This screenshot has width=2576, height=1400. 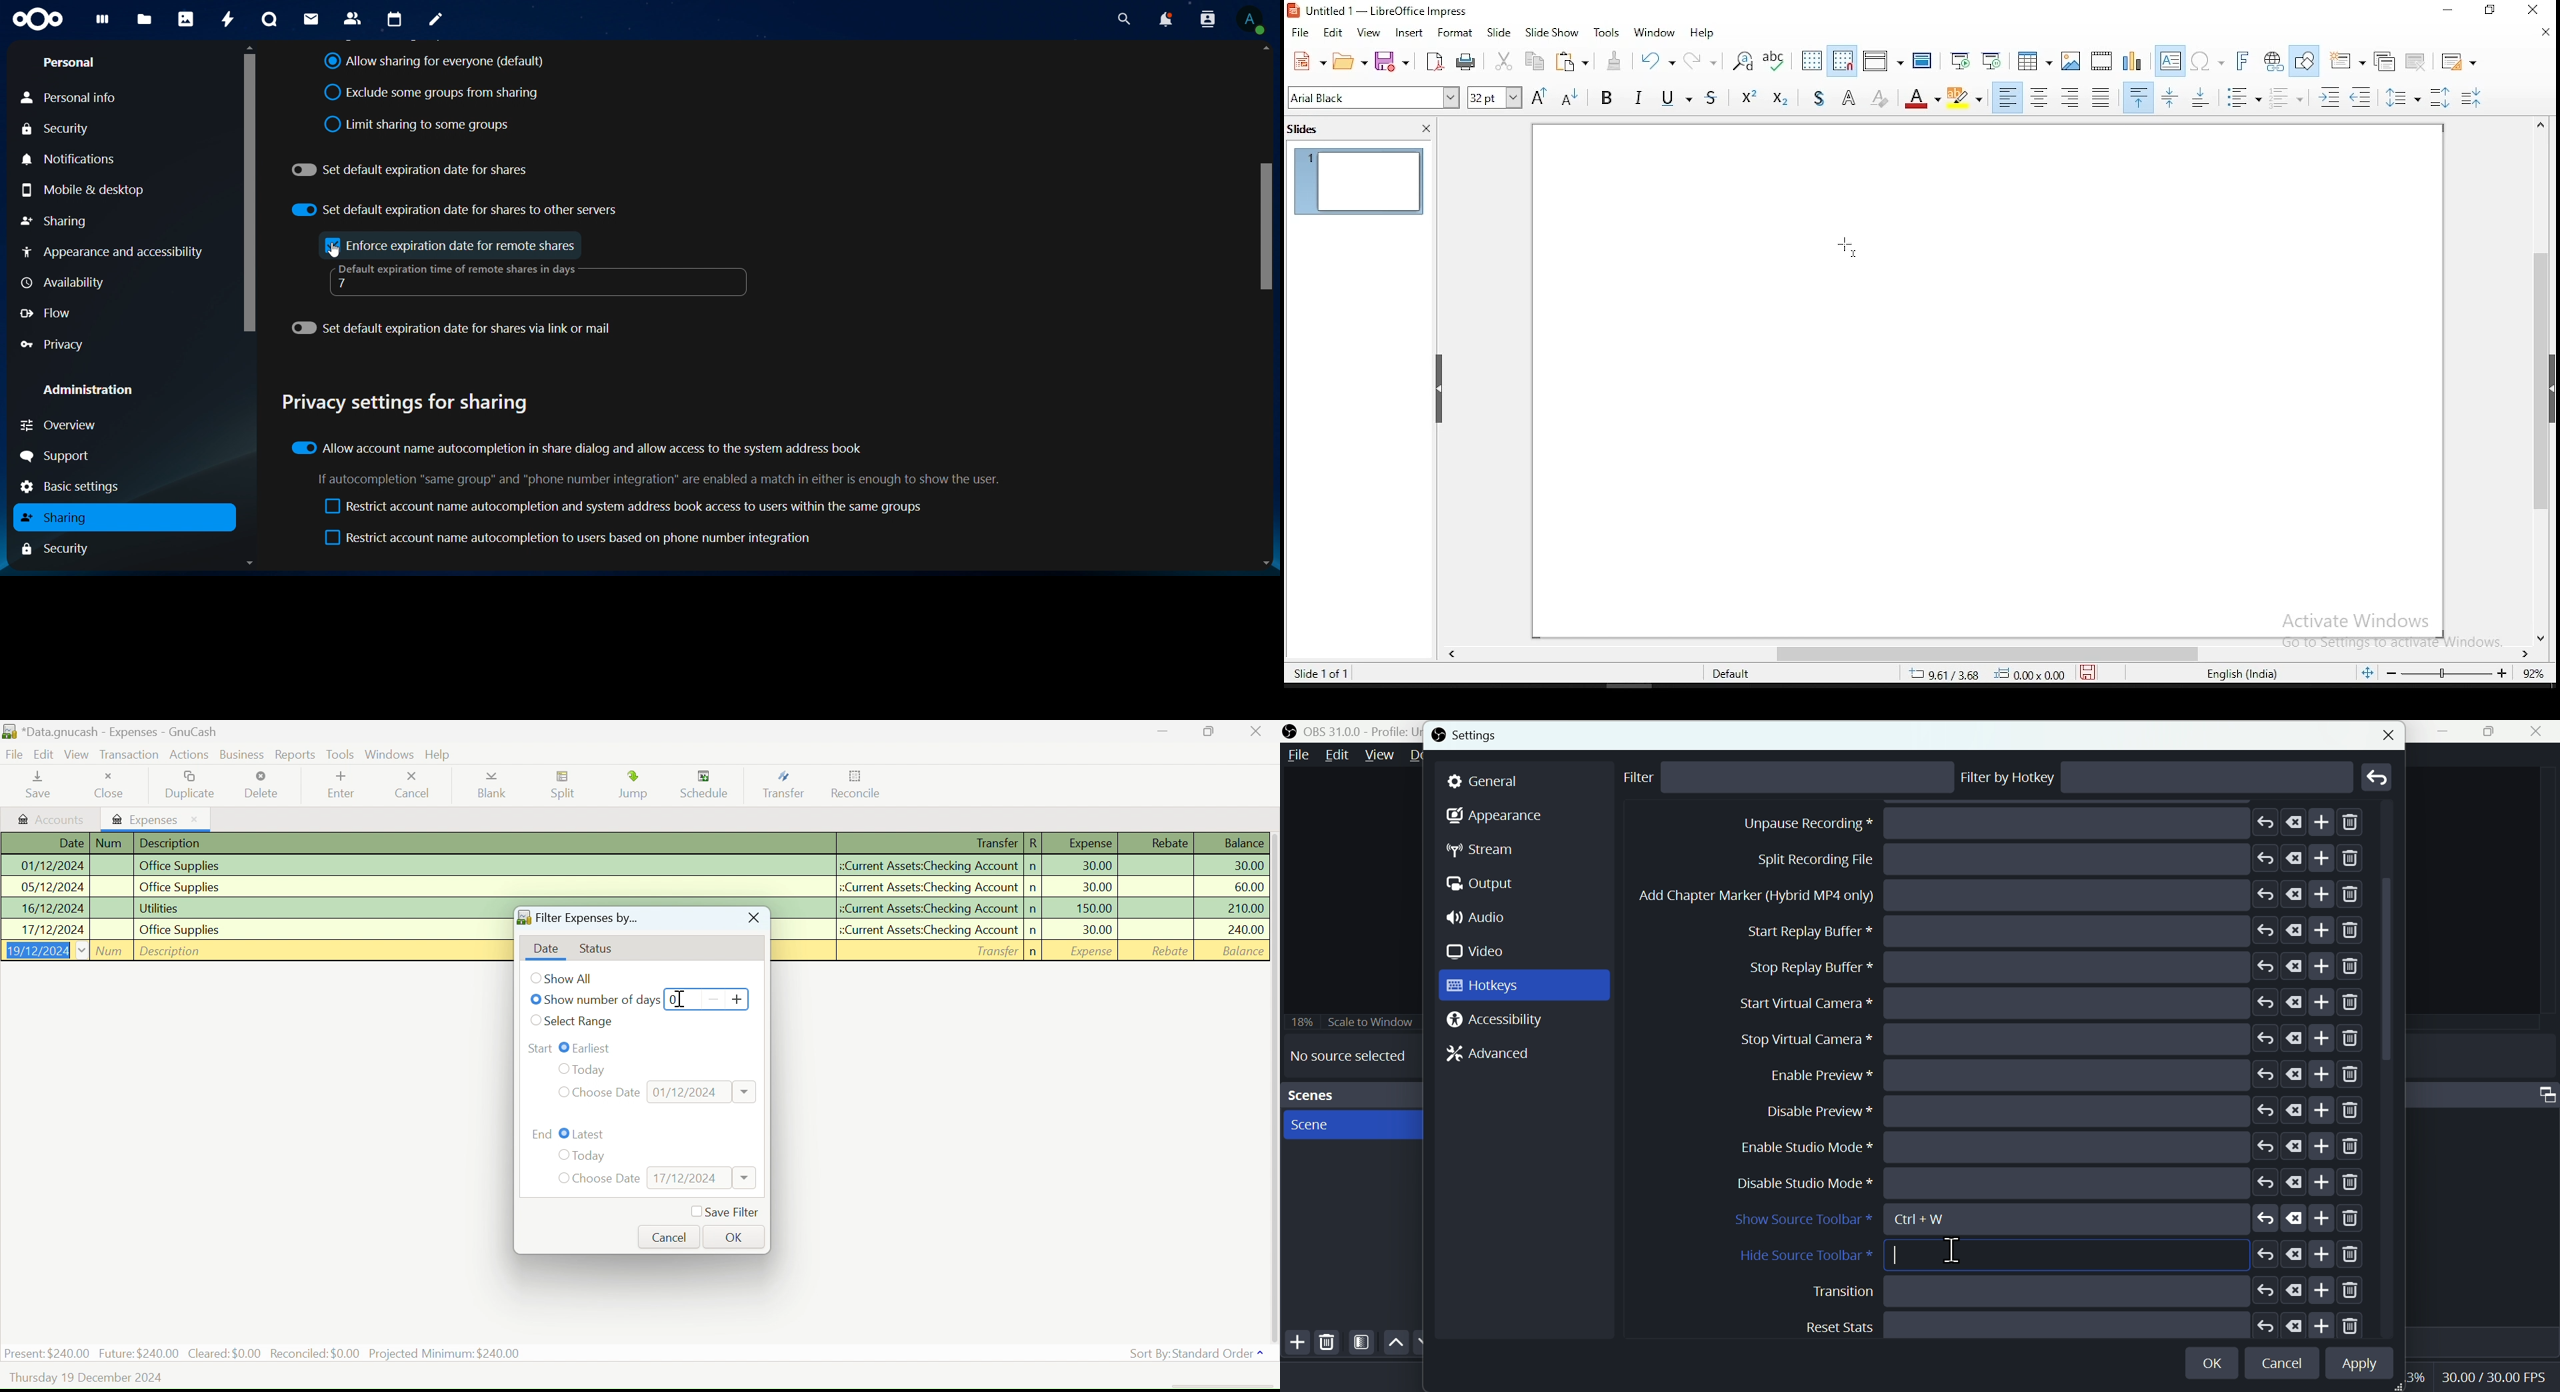 What do you see at coordinates (1207, 21) in the screenshot?
I see `search contacts` at bounding box center [1207, 21].